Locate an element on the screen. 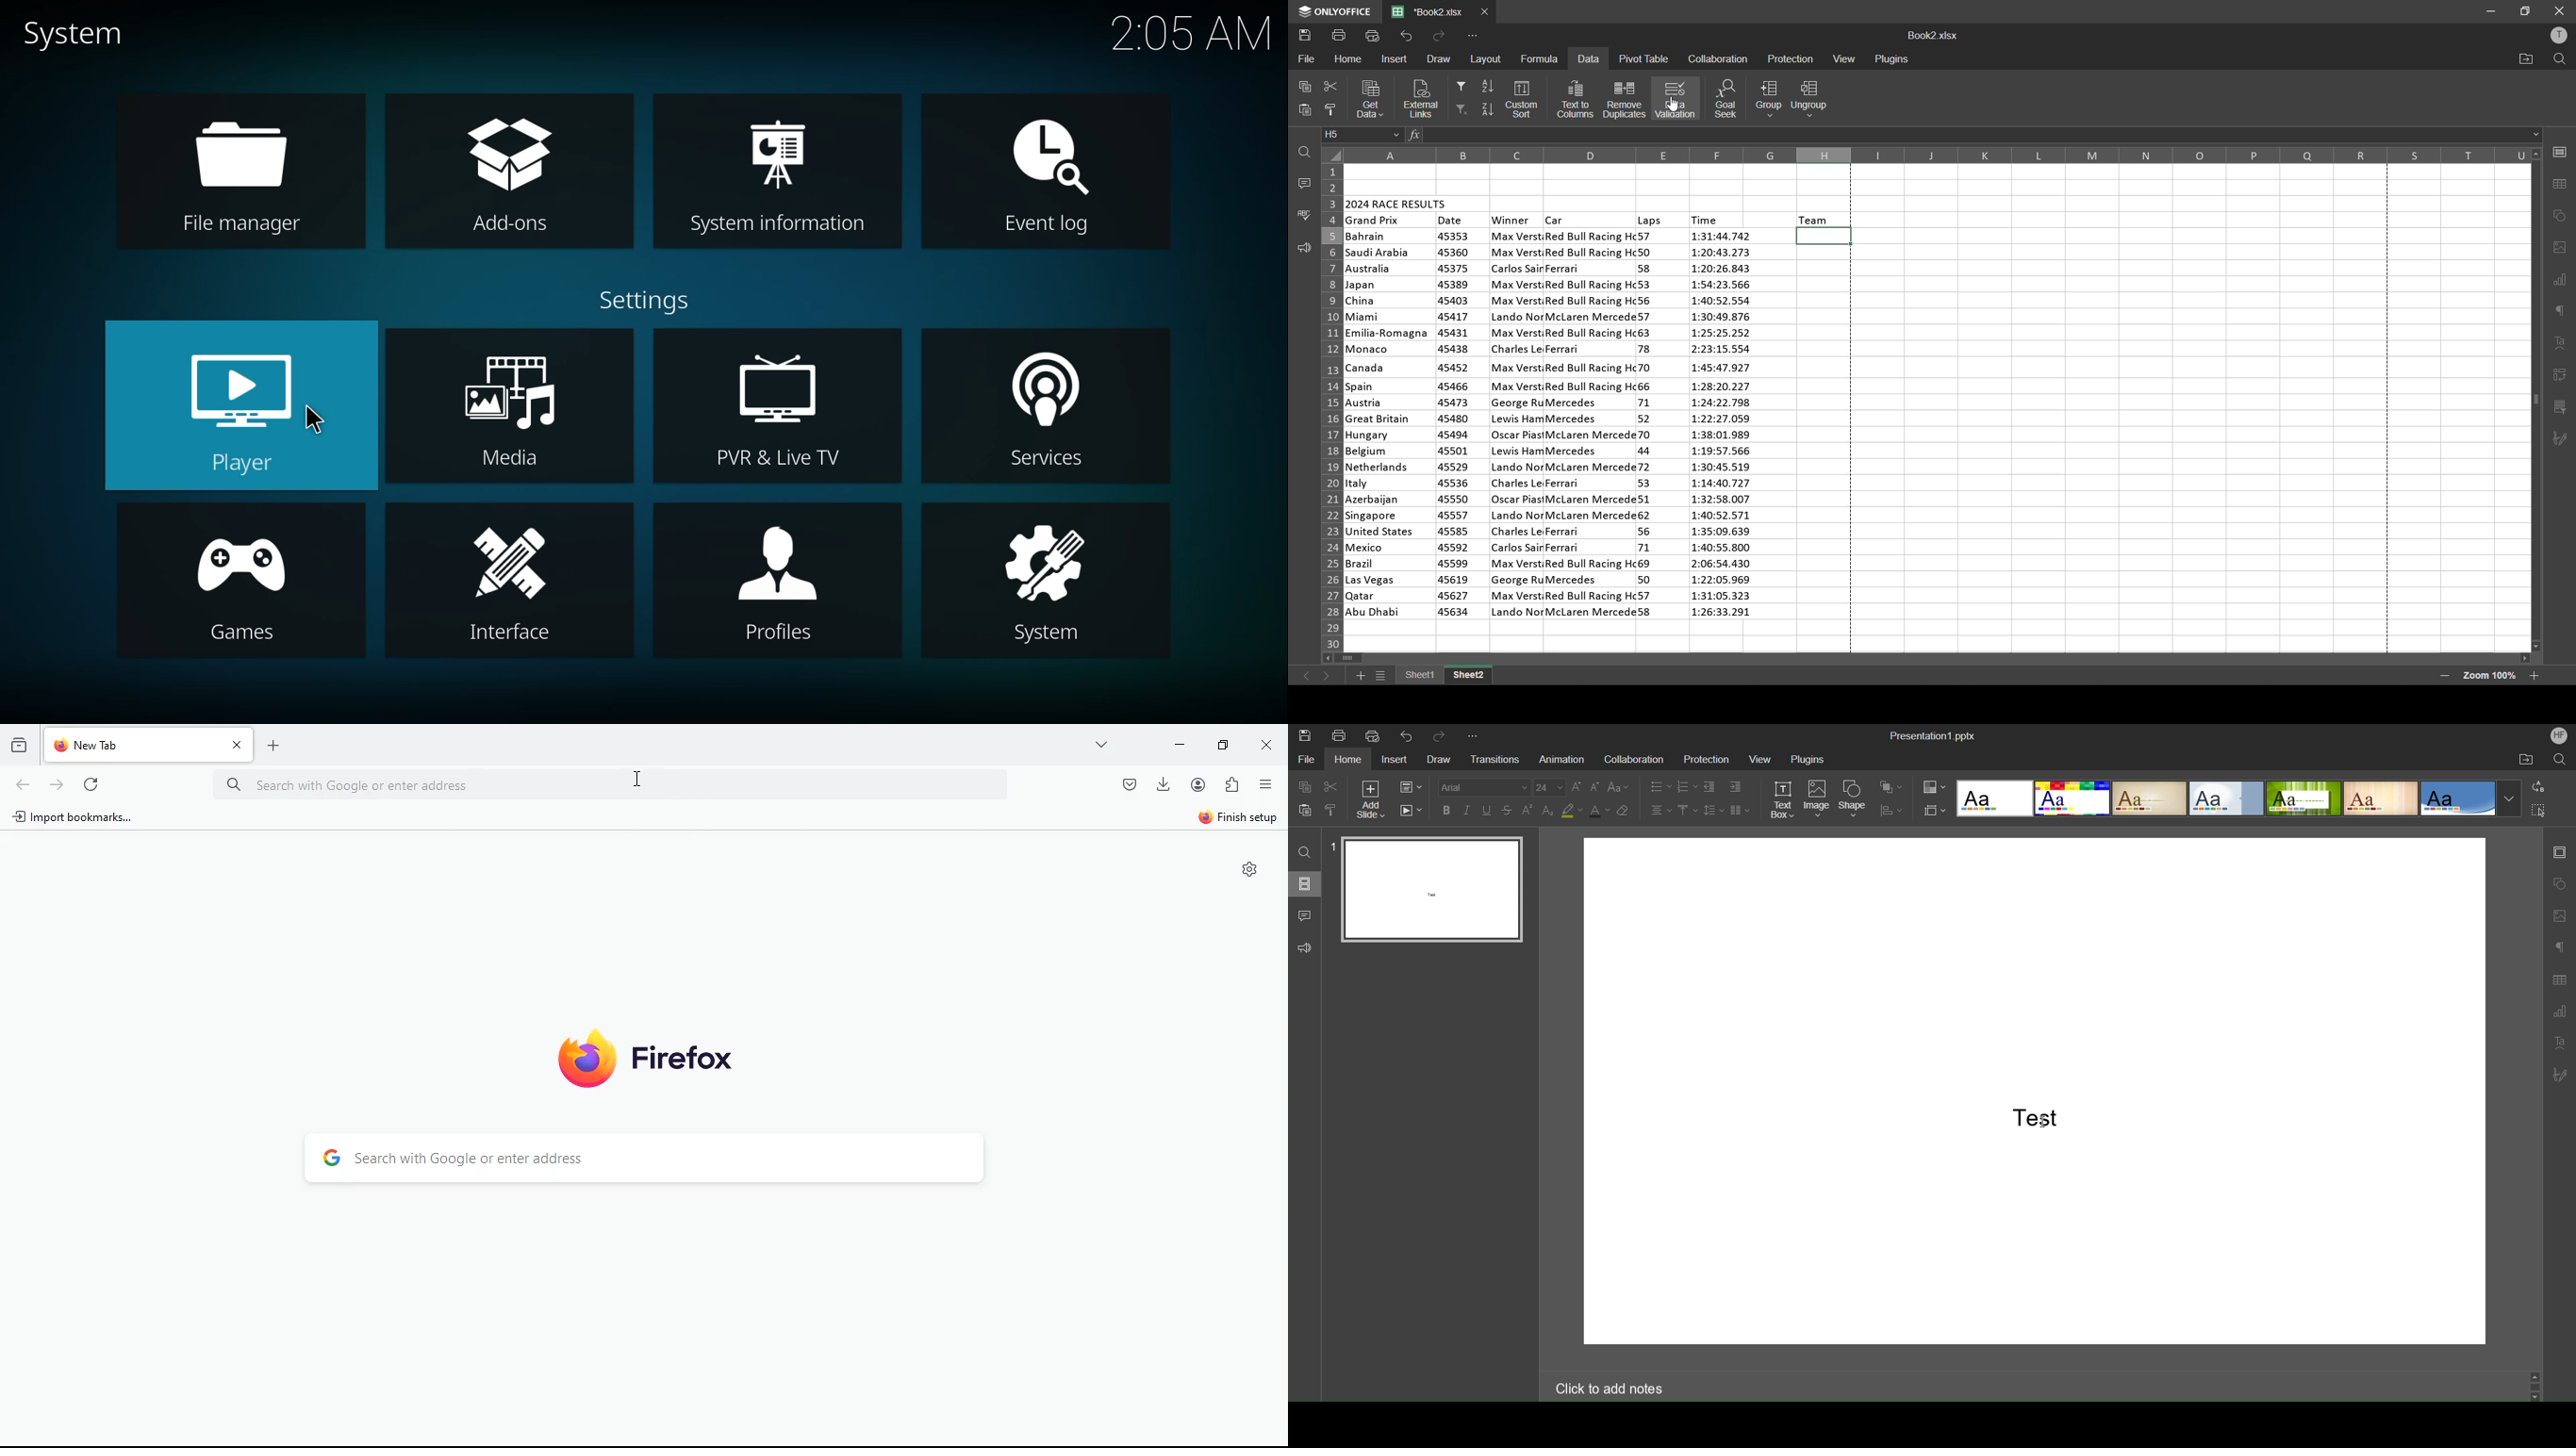 The height and width of the screenshot is (1456, 2576). cursor is located at coordinates (312, 422).